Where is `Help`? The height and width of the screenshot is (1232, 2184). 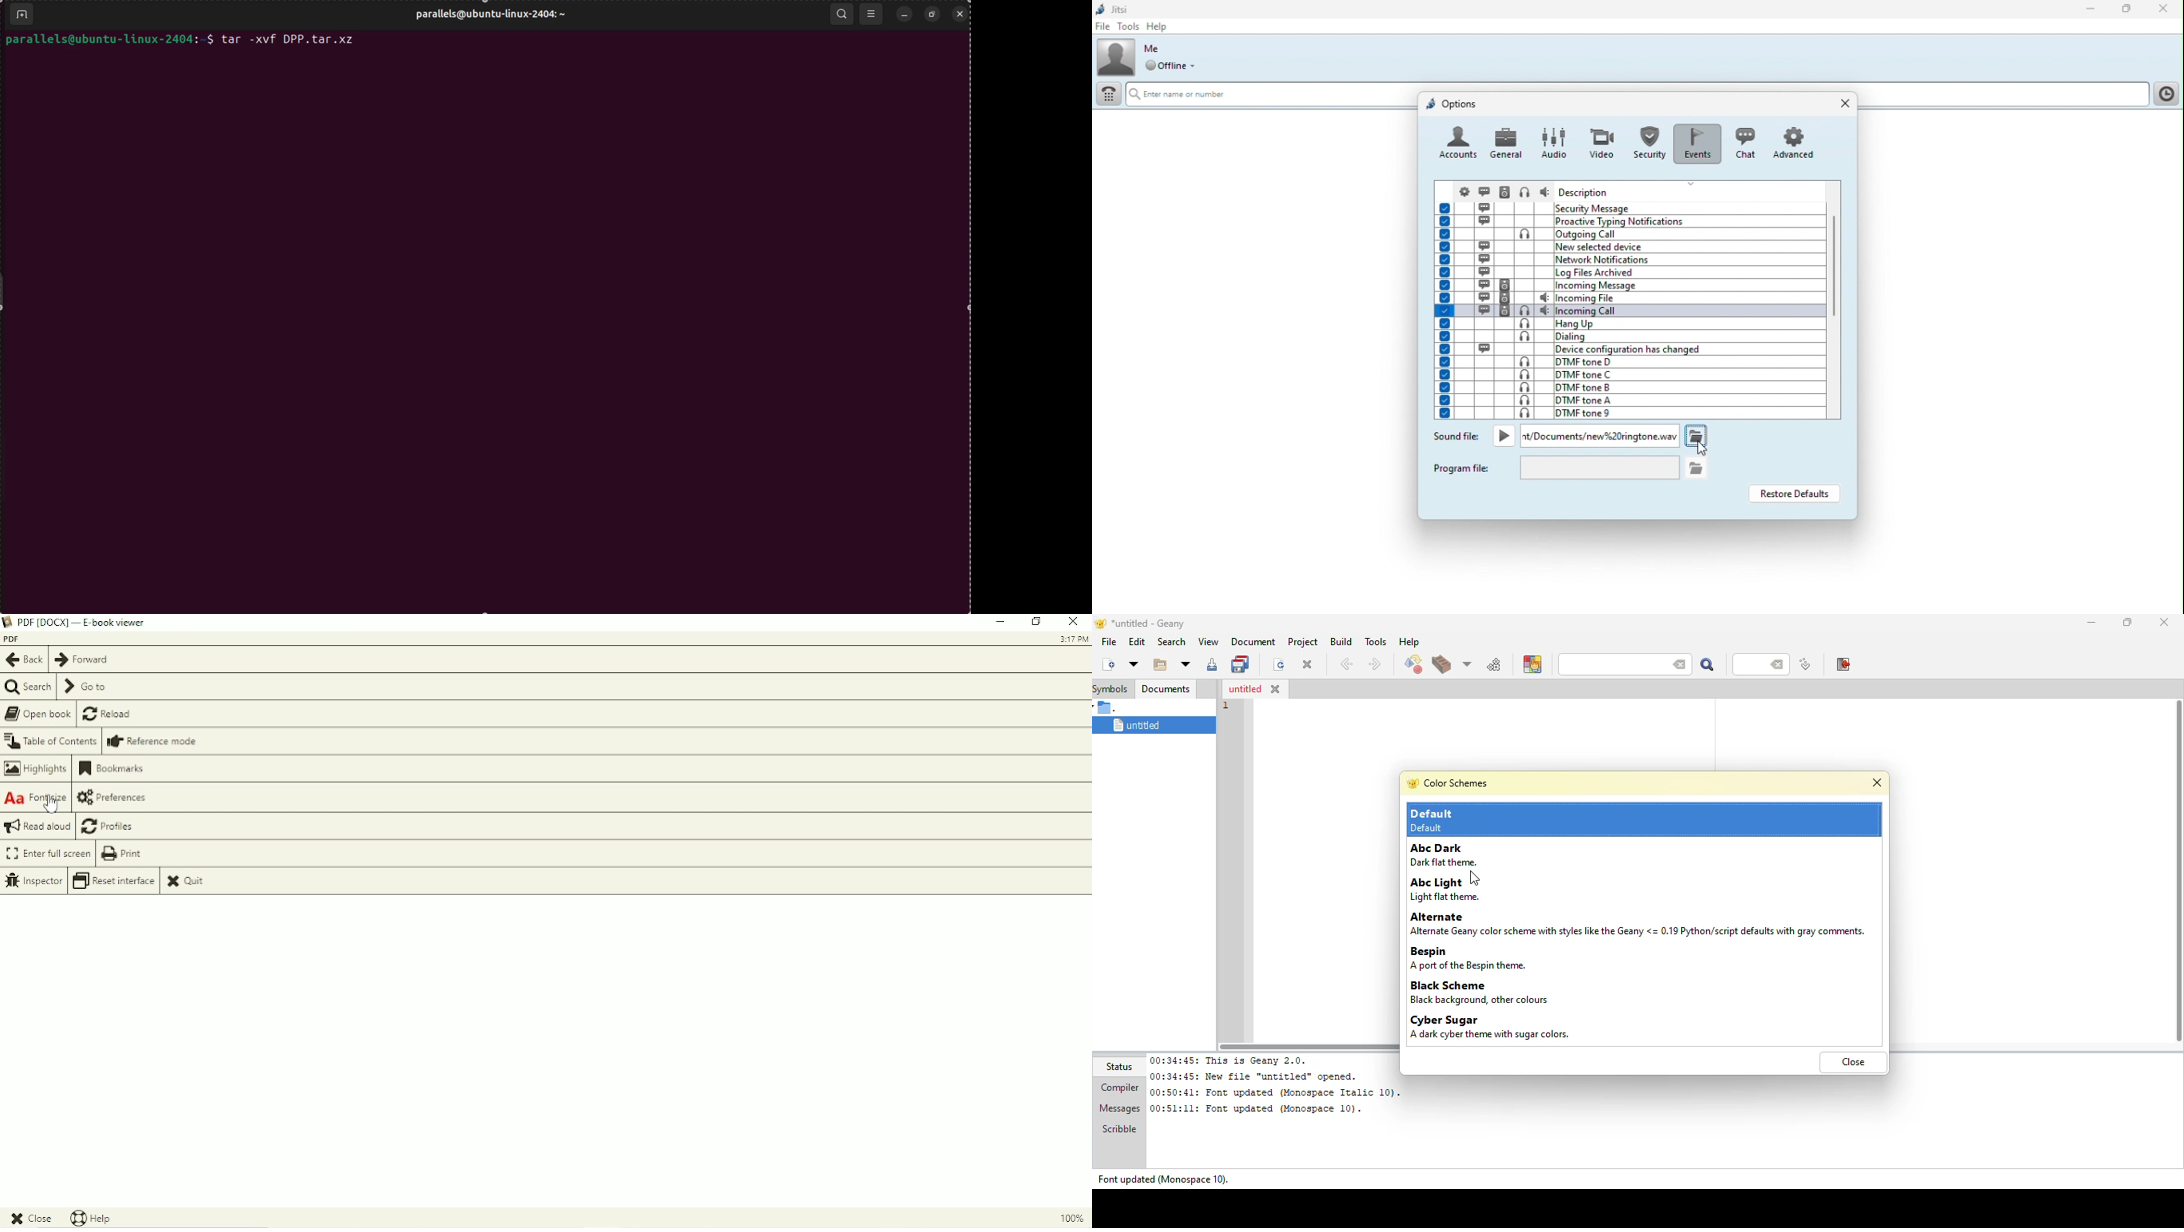
Help is located at coordinates (95, 1218).